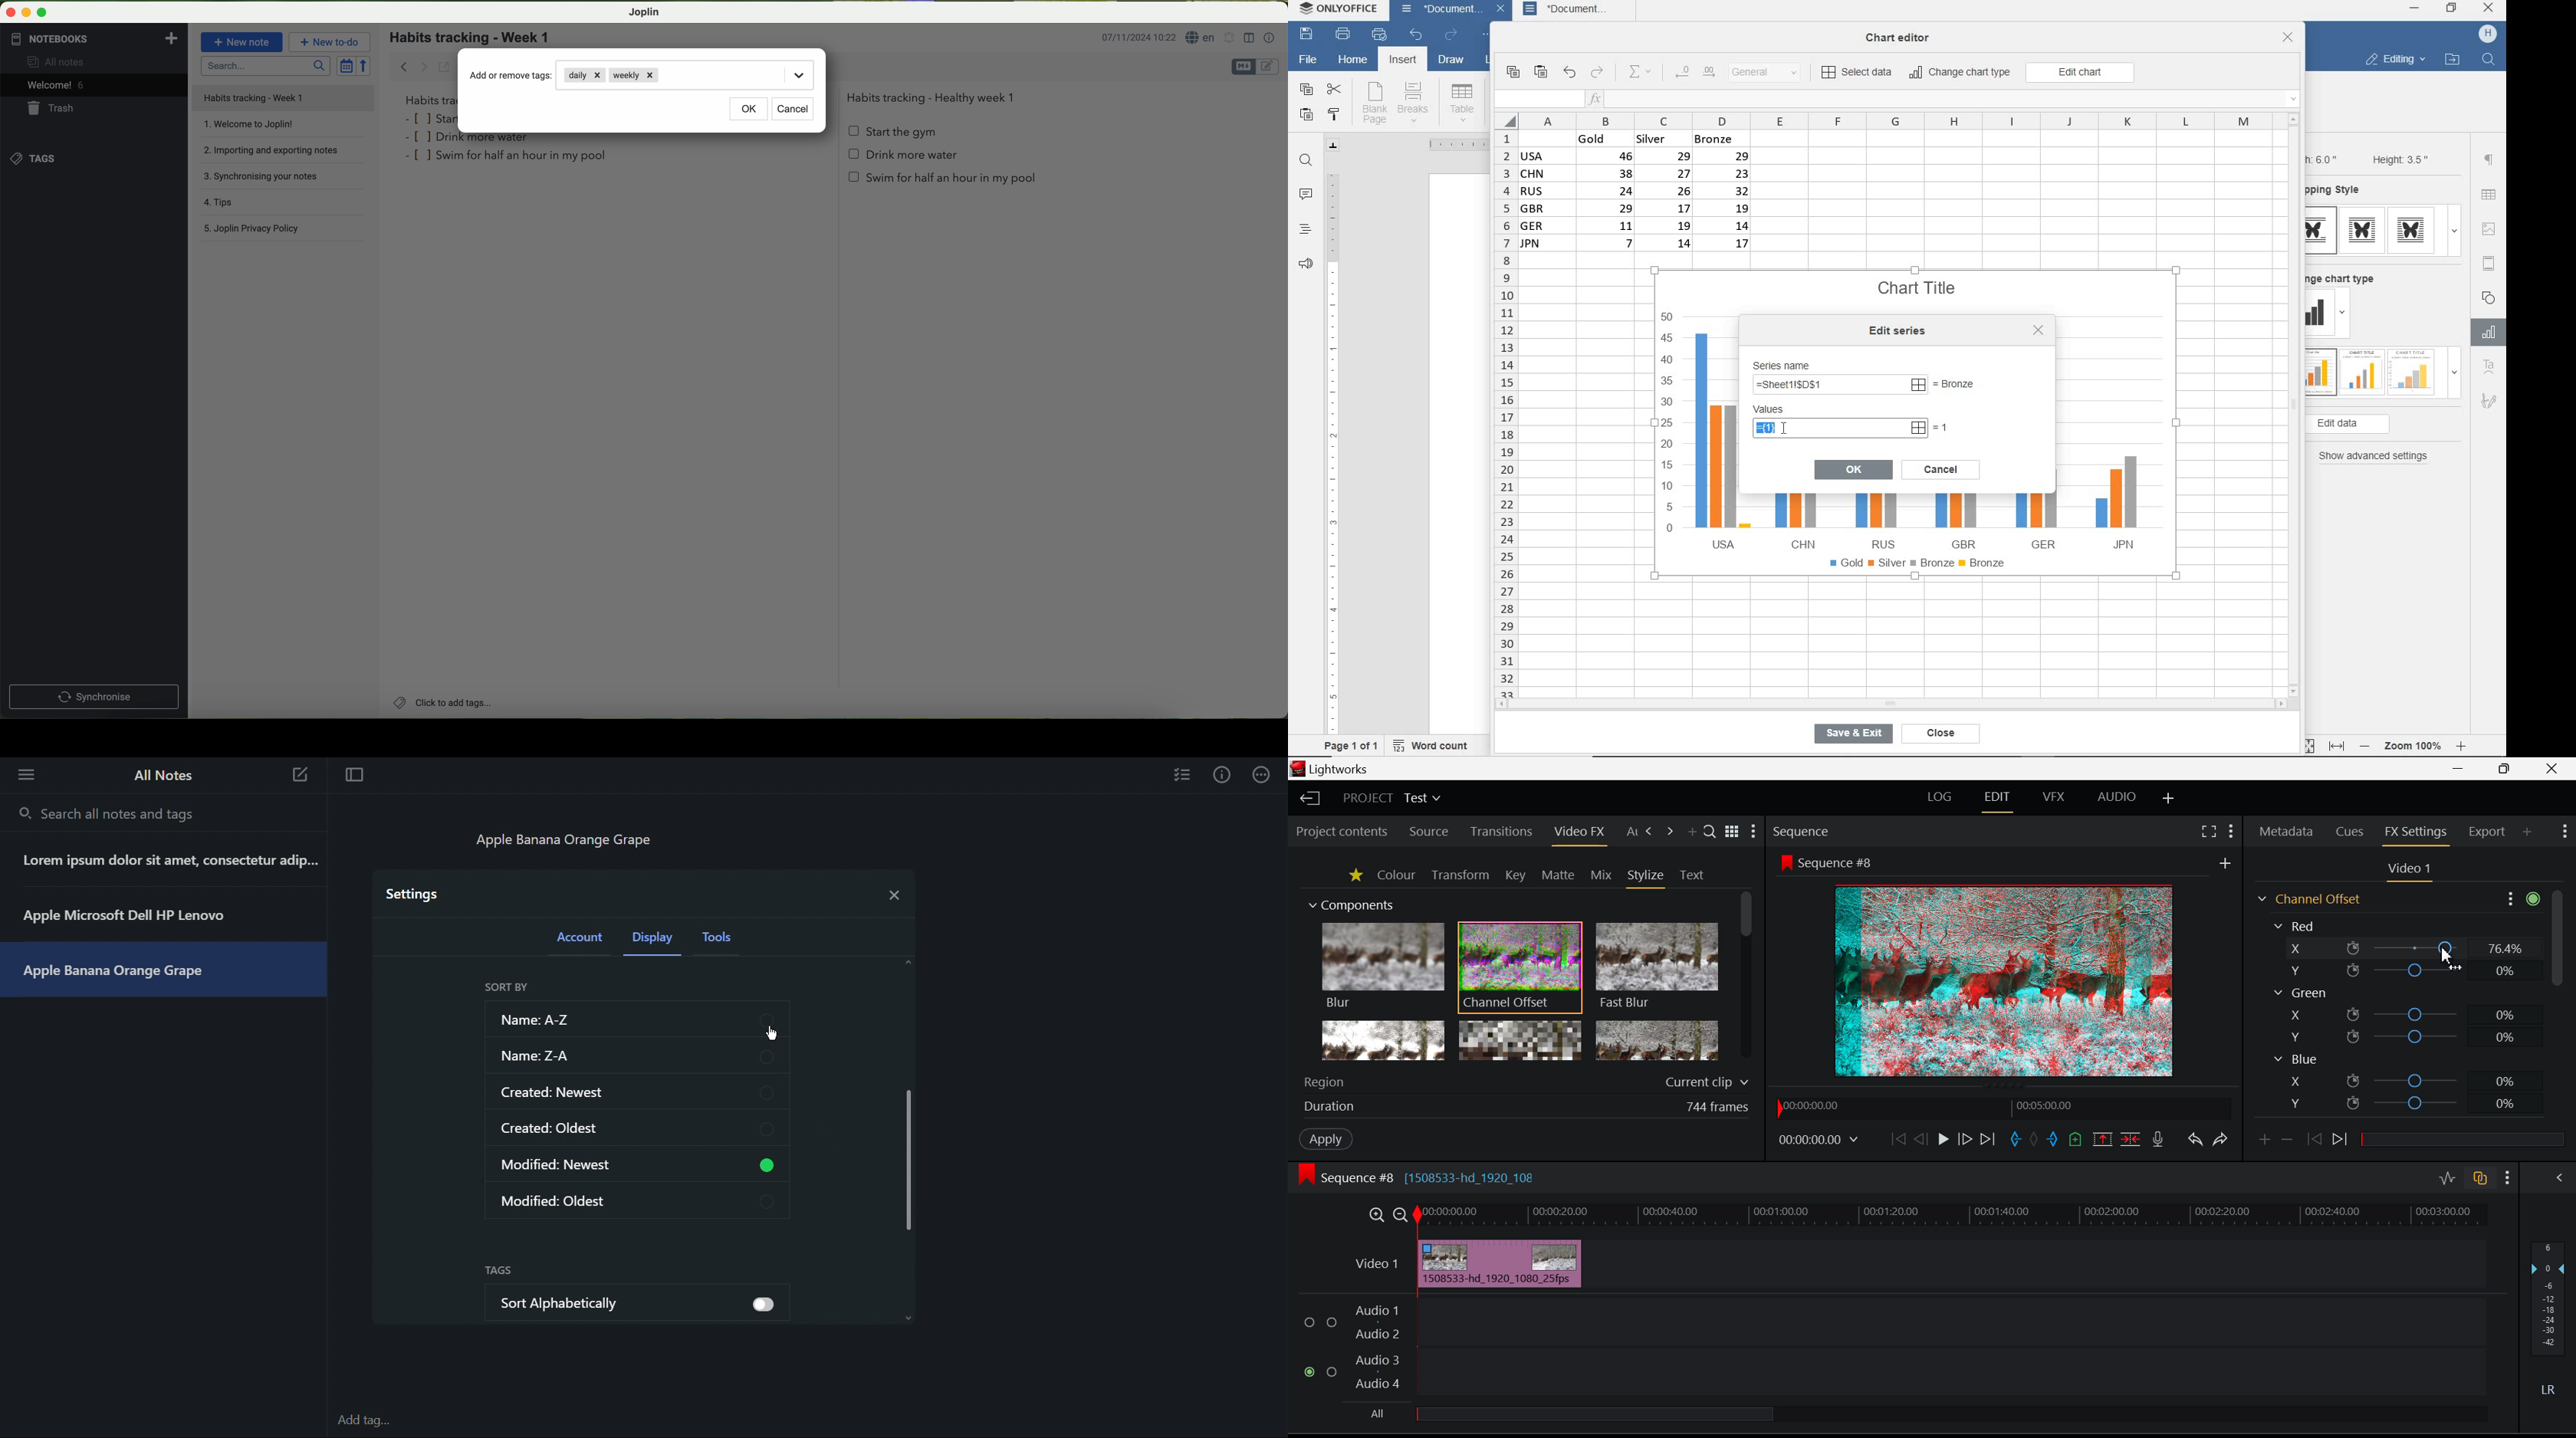 This screenshot has width=2576, height=1456. I want to click on LOG Layout, so click(1940, 800).